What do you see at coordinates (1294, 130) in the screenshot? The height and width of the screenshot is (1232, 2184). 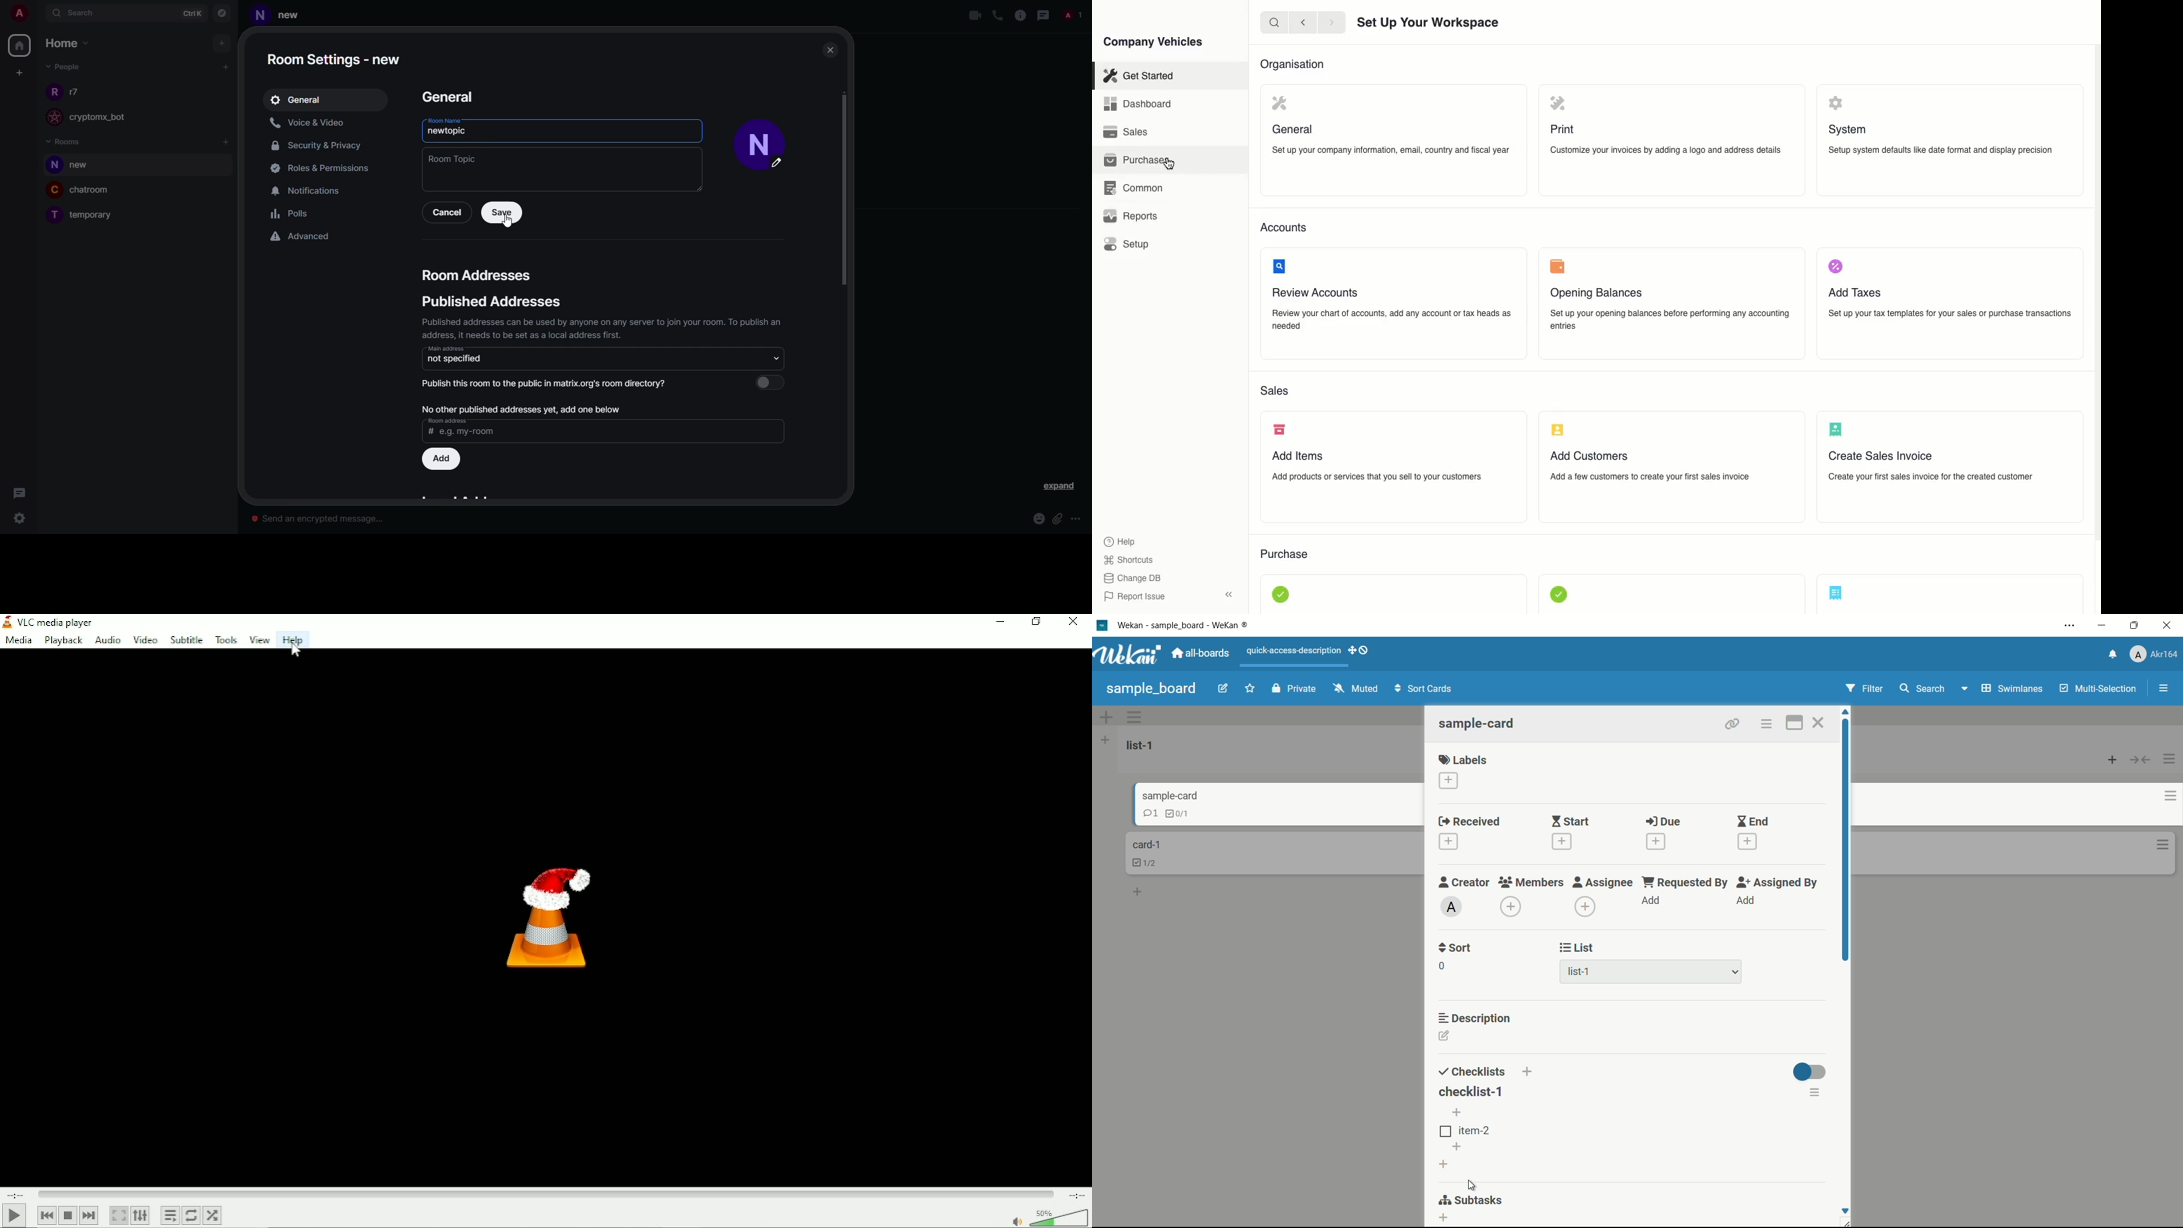 I see `General` at bounding box center [1294, 130].